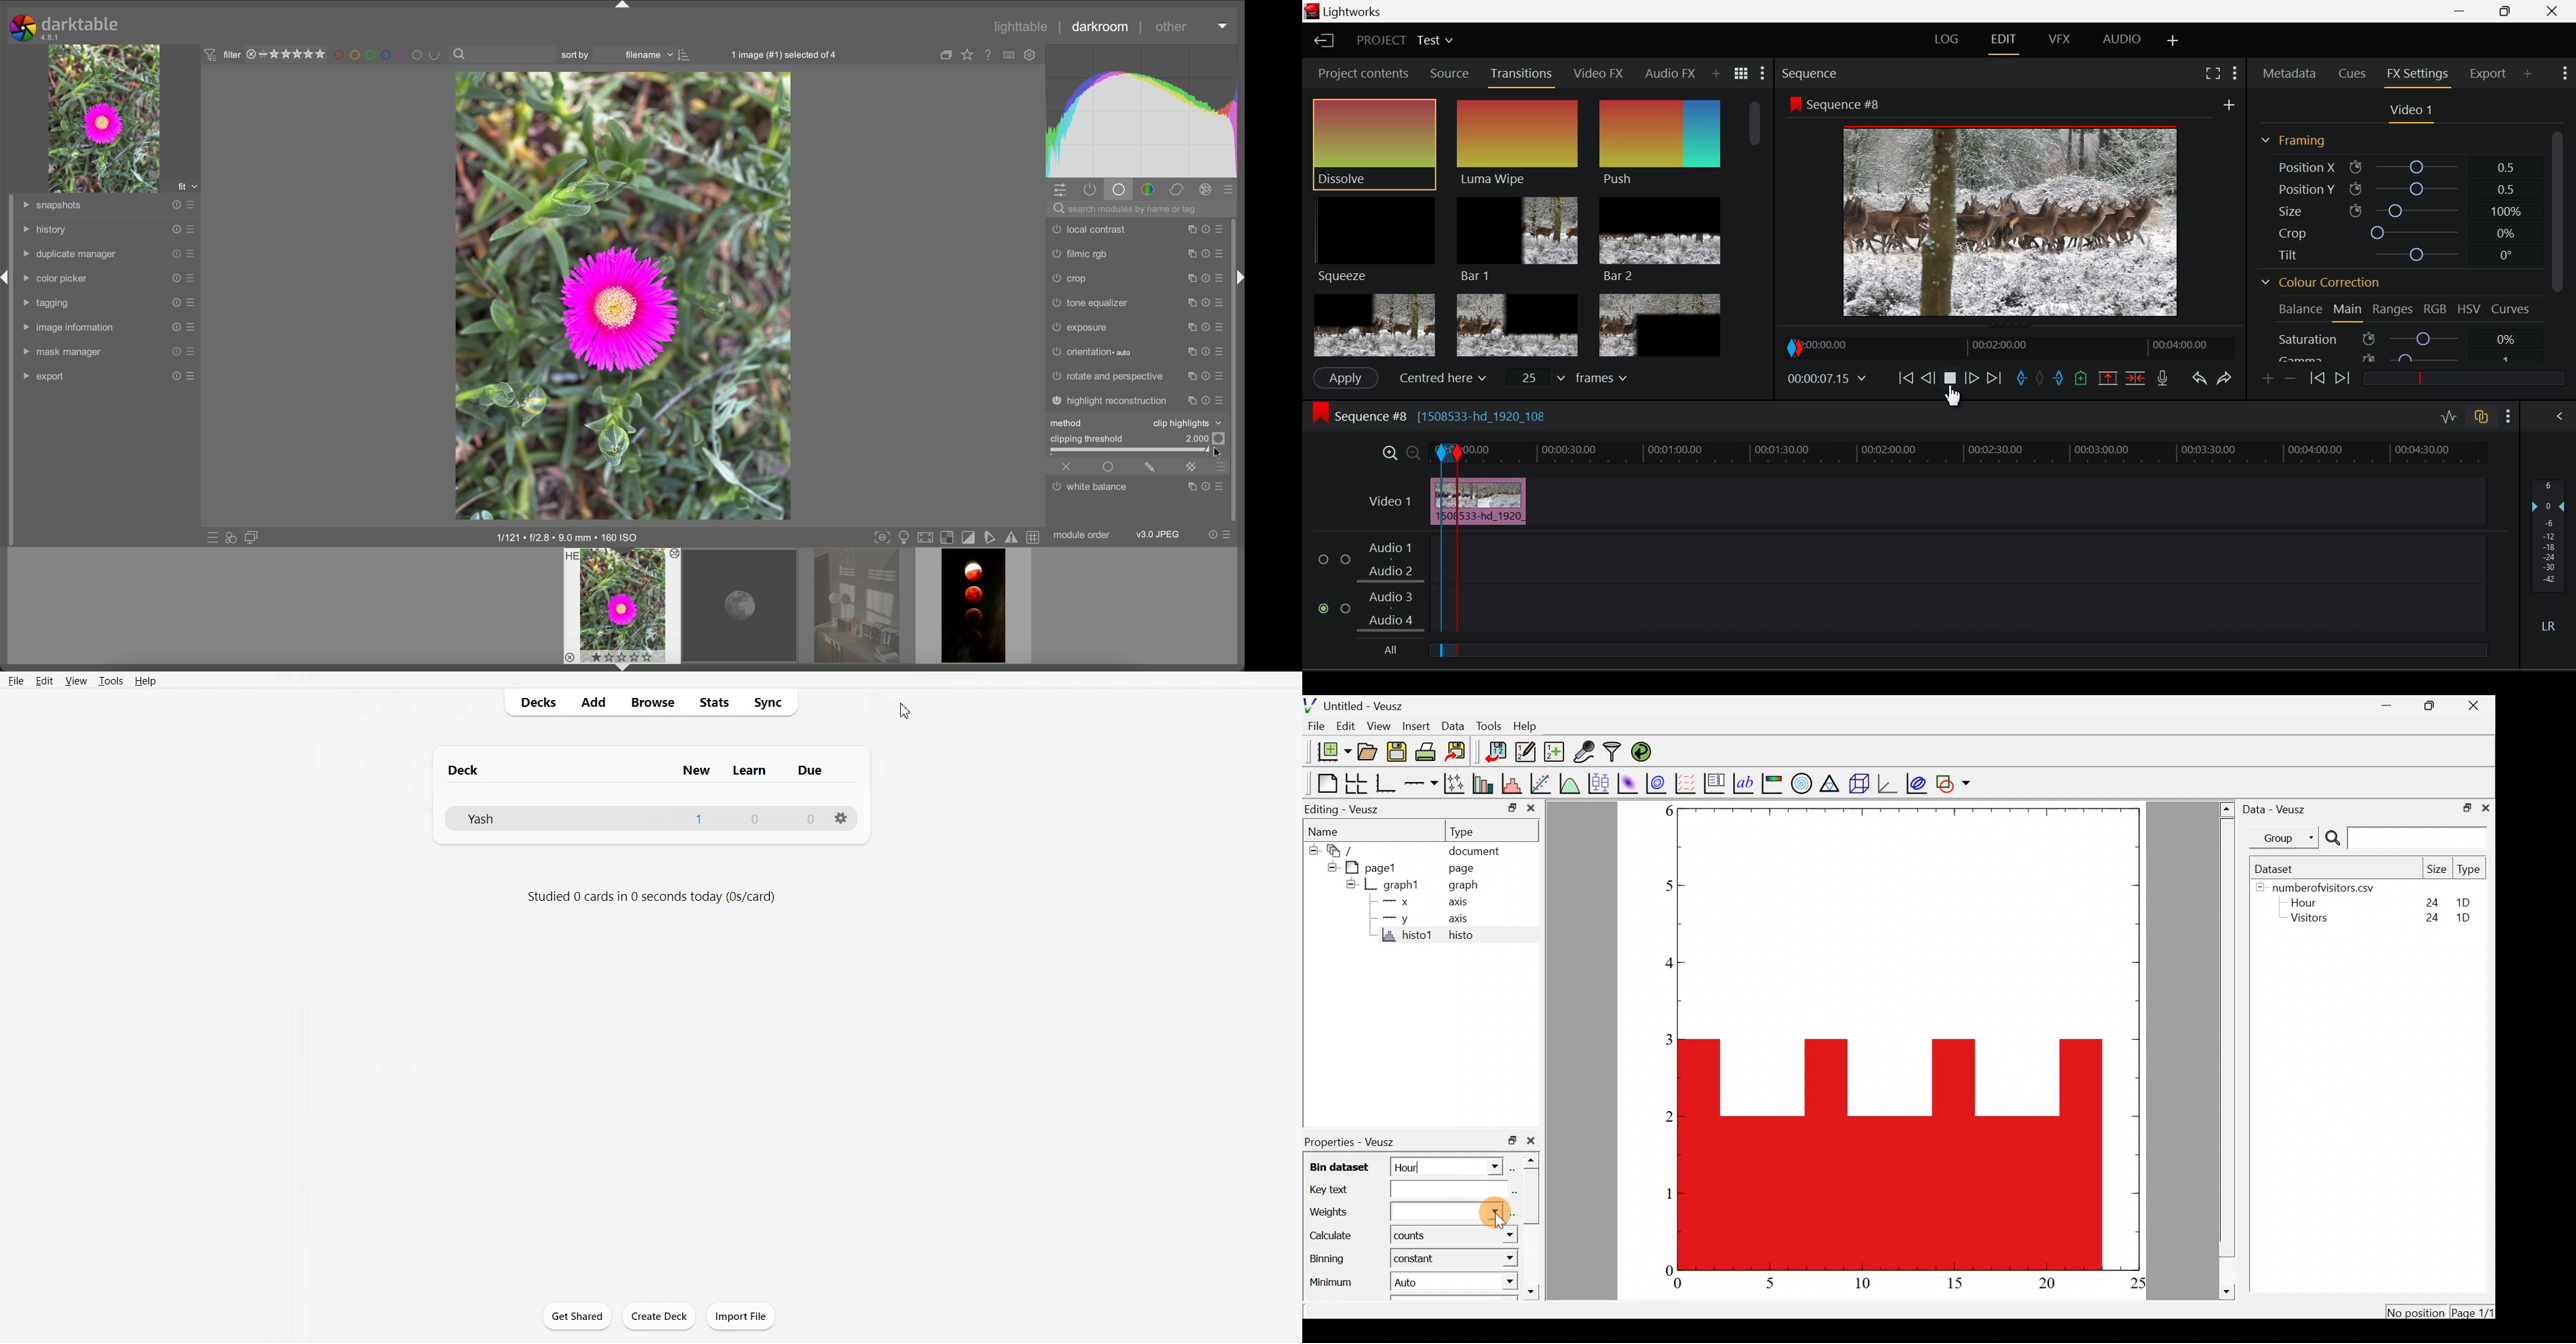  I want to click on Window Title, so click(1345, 11).